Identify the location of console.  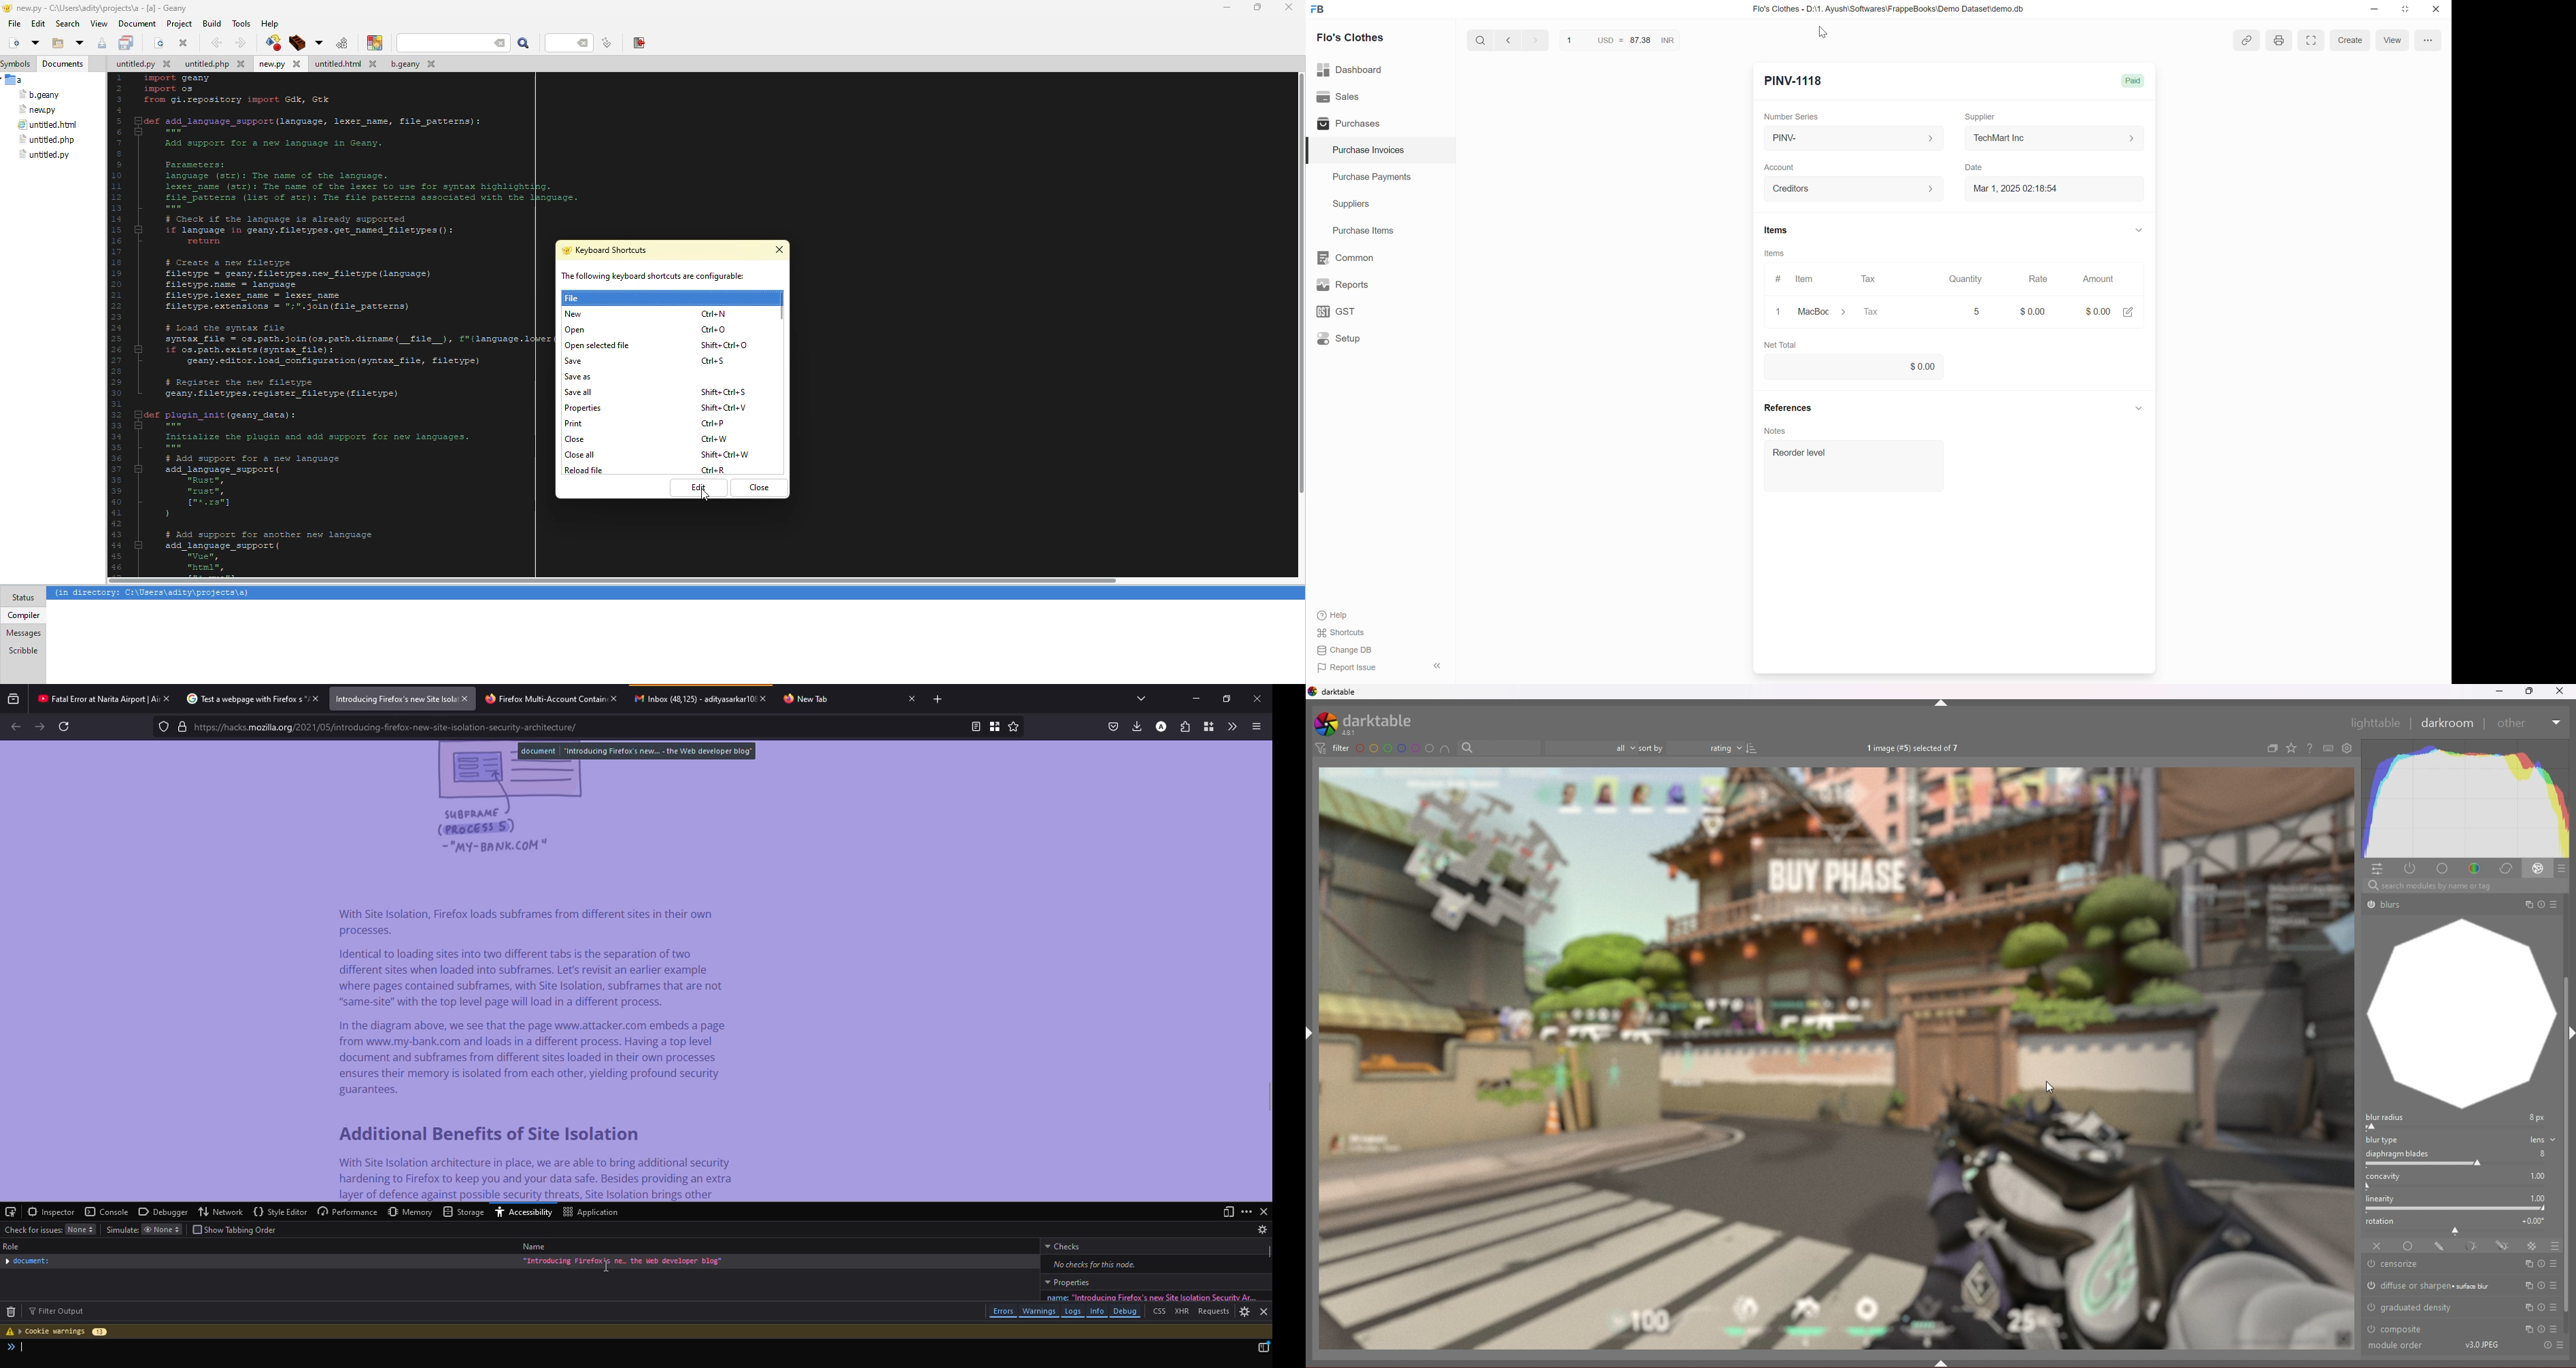
(105, 1212).